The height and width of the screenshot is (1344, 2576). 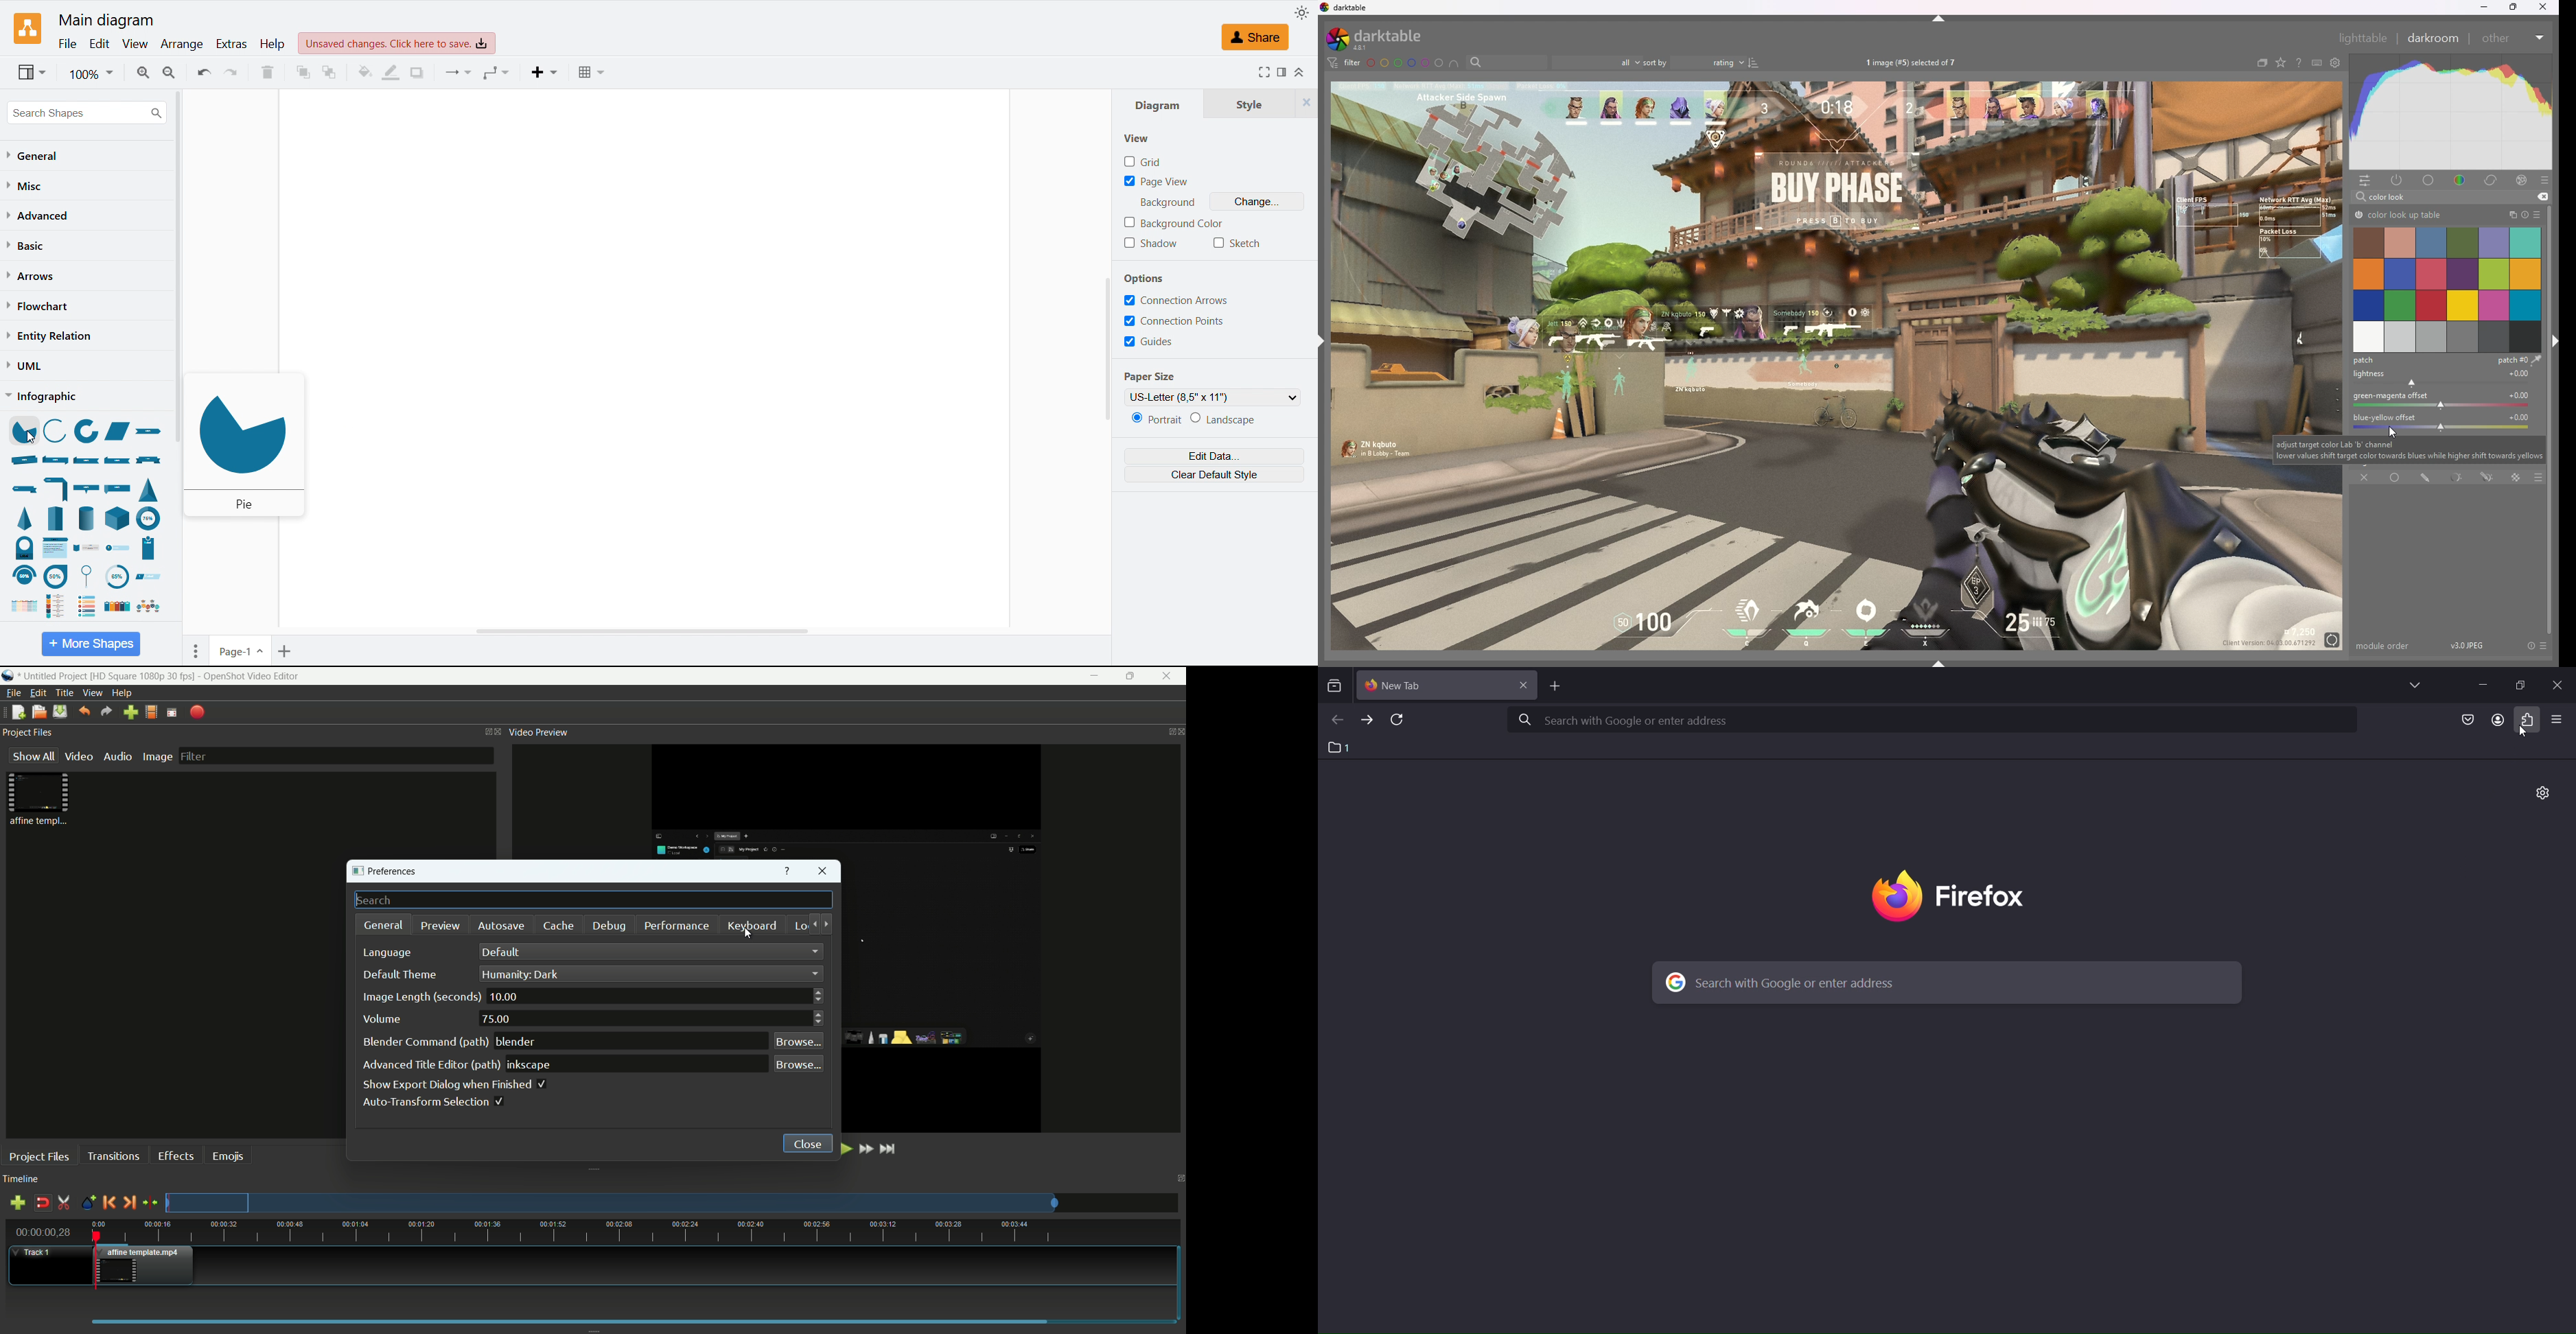 I want to click on reset, so click(x=2525, y=215).